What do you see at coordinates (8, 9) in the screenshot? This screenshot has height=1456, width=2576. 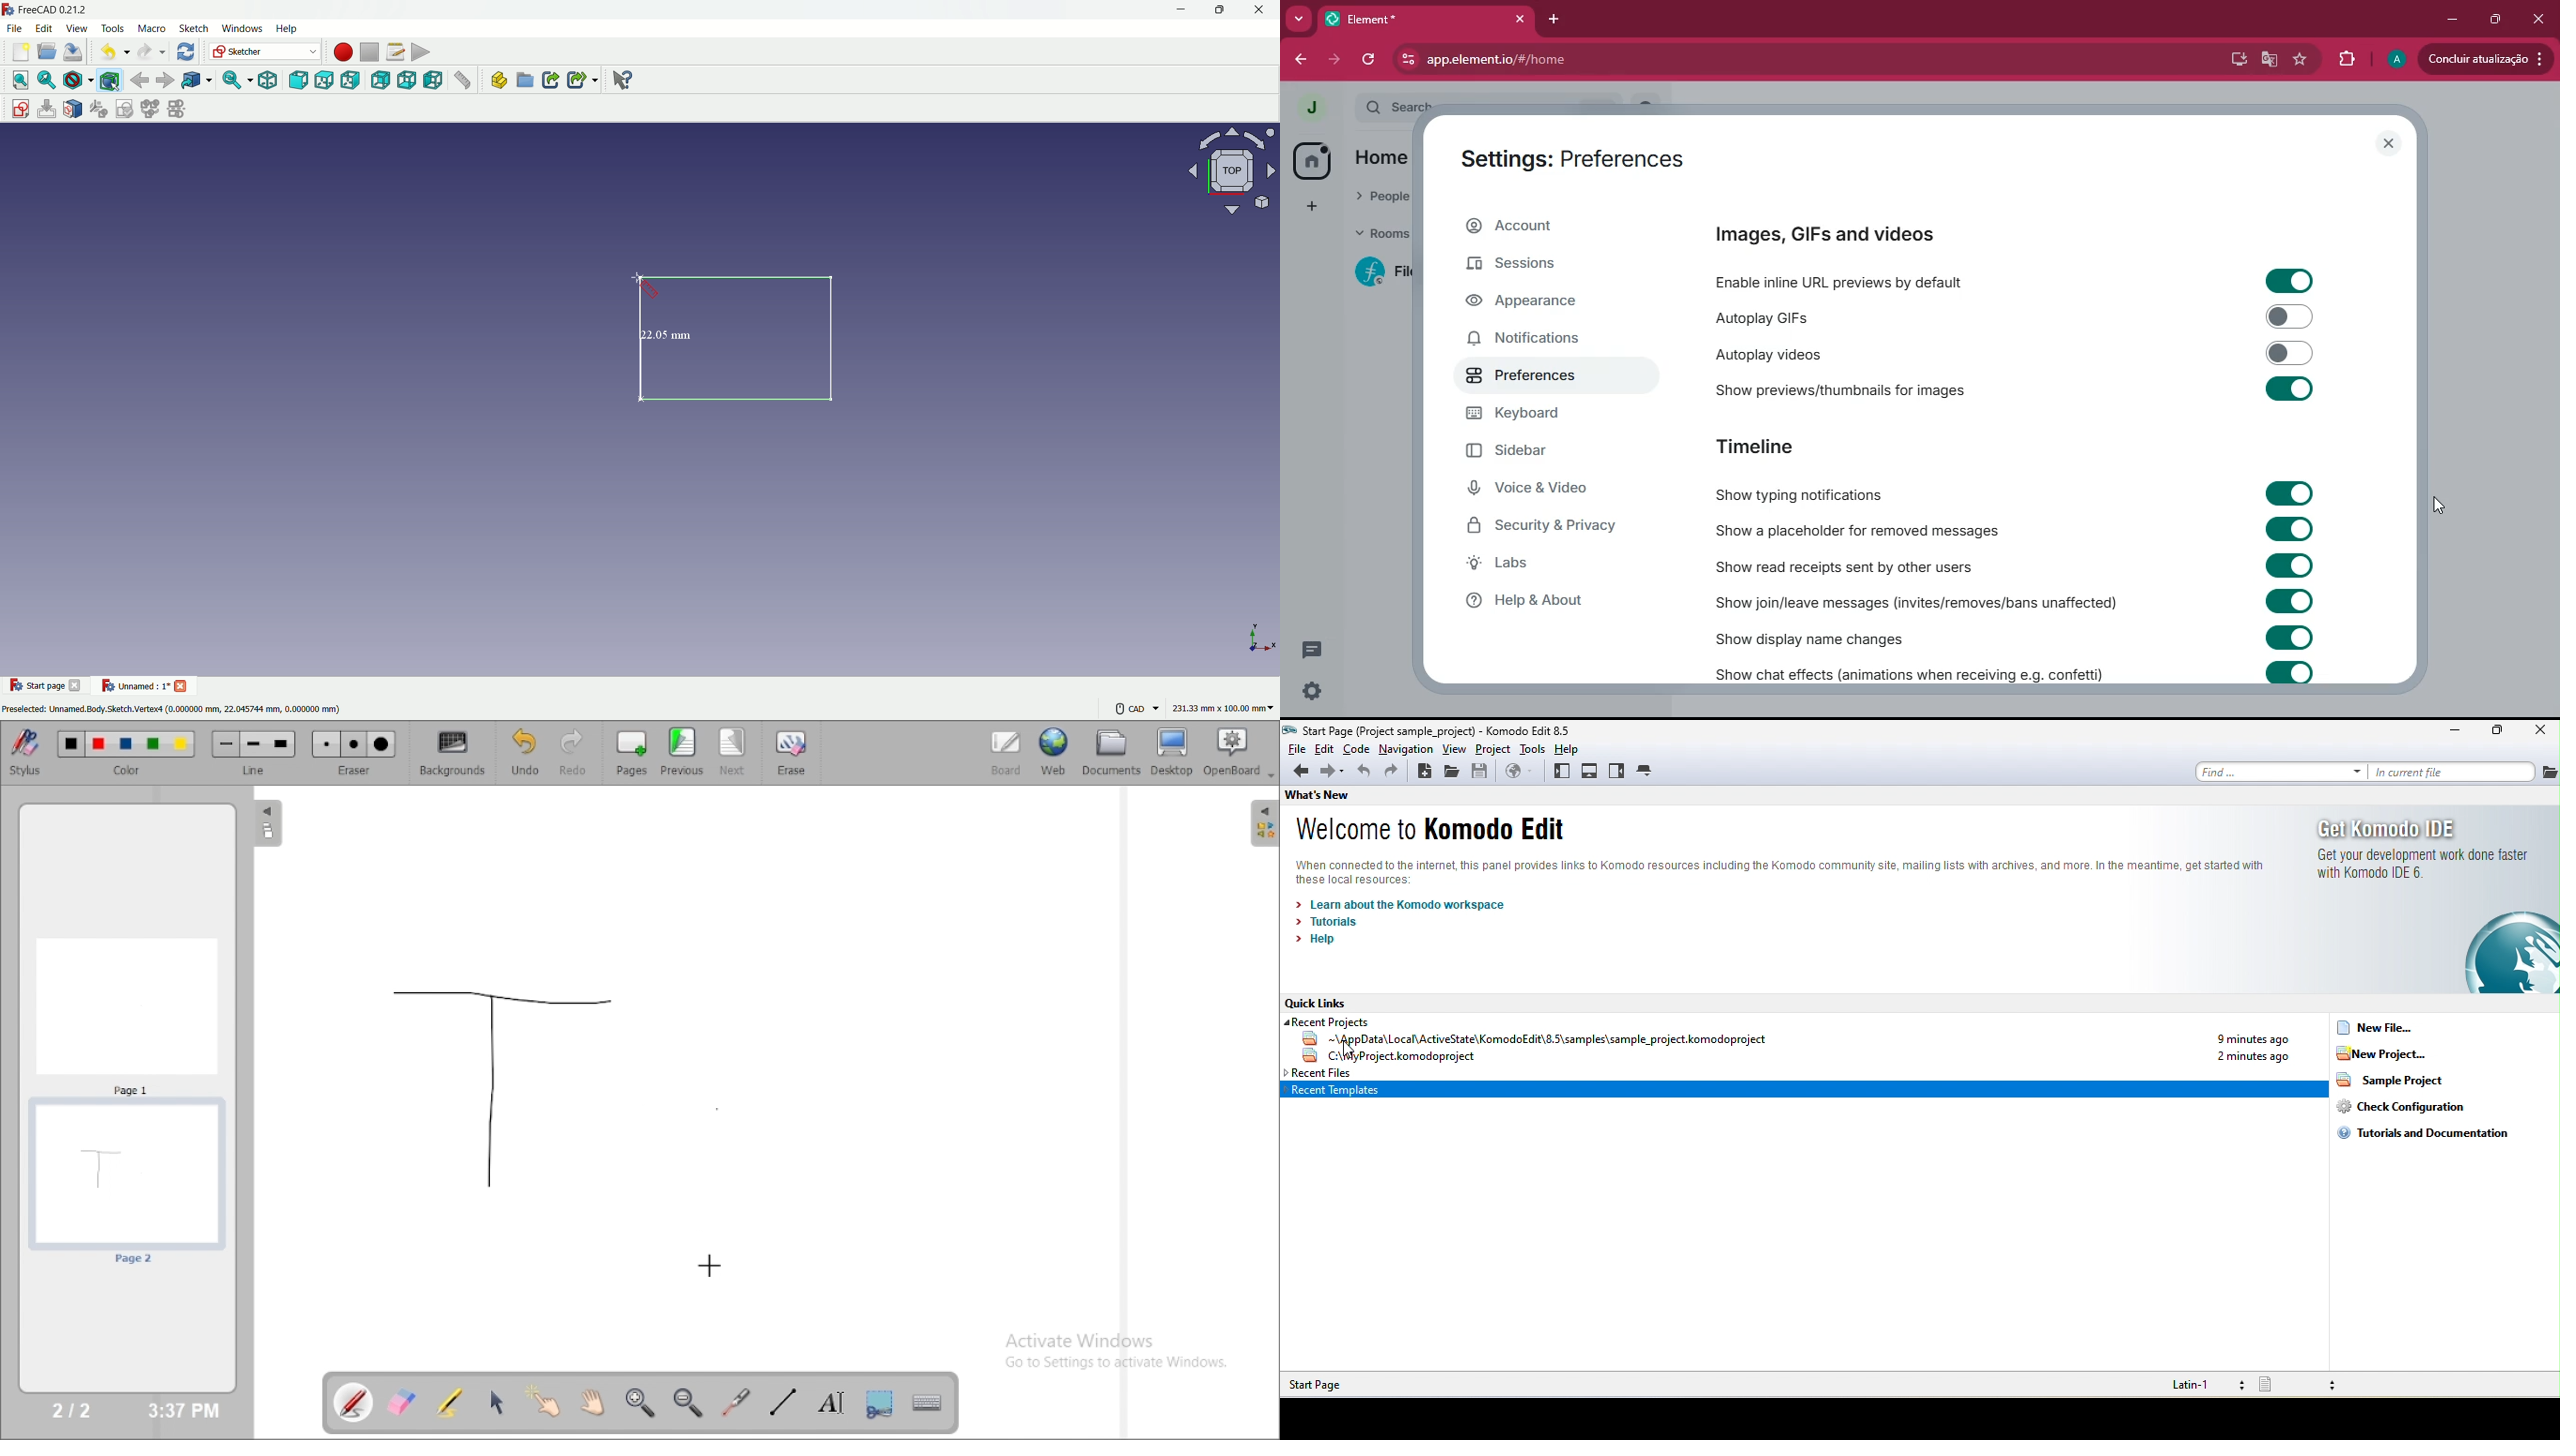 I see `FreeCAD logo` at bounding box center [8, 9].